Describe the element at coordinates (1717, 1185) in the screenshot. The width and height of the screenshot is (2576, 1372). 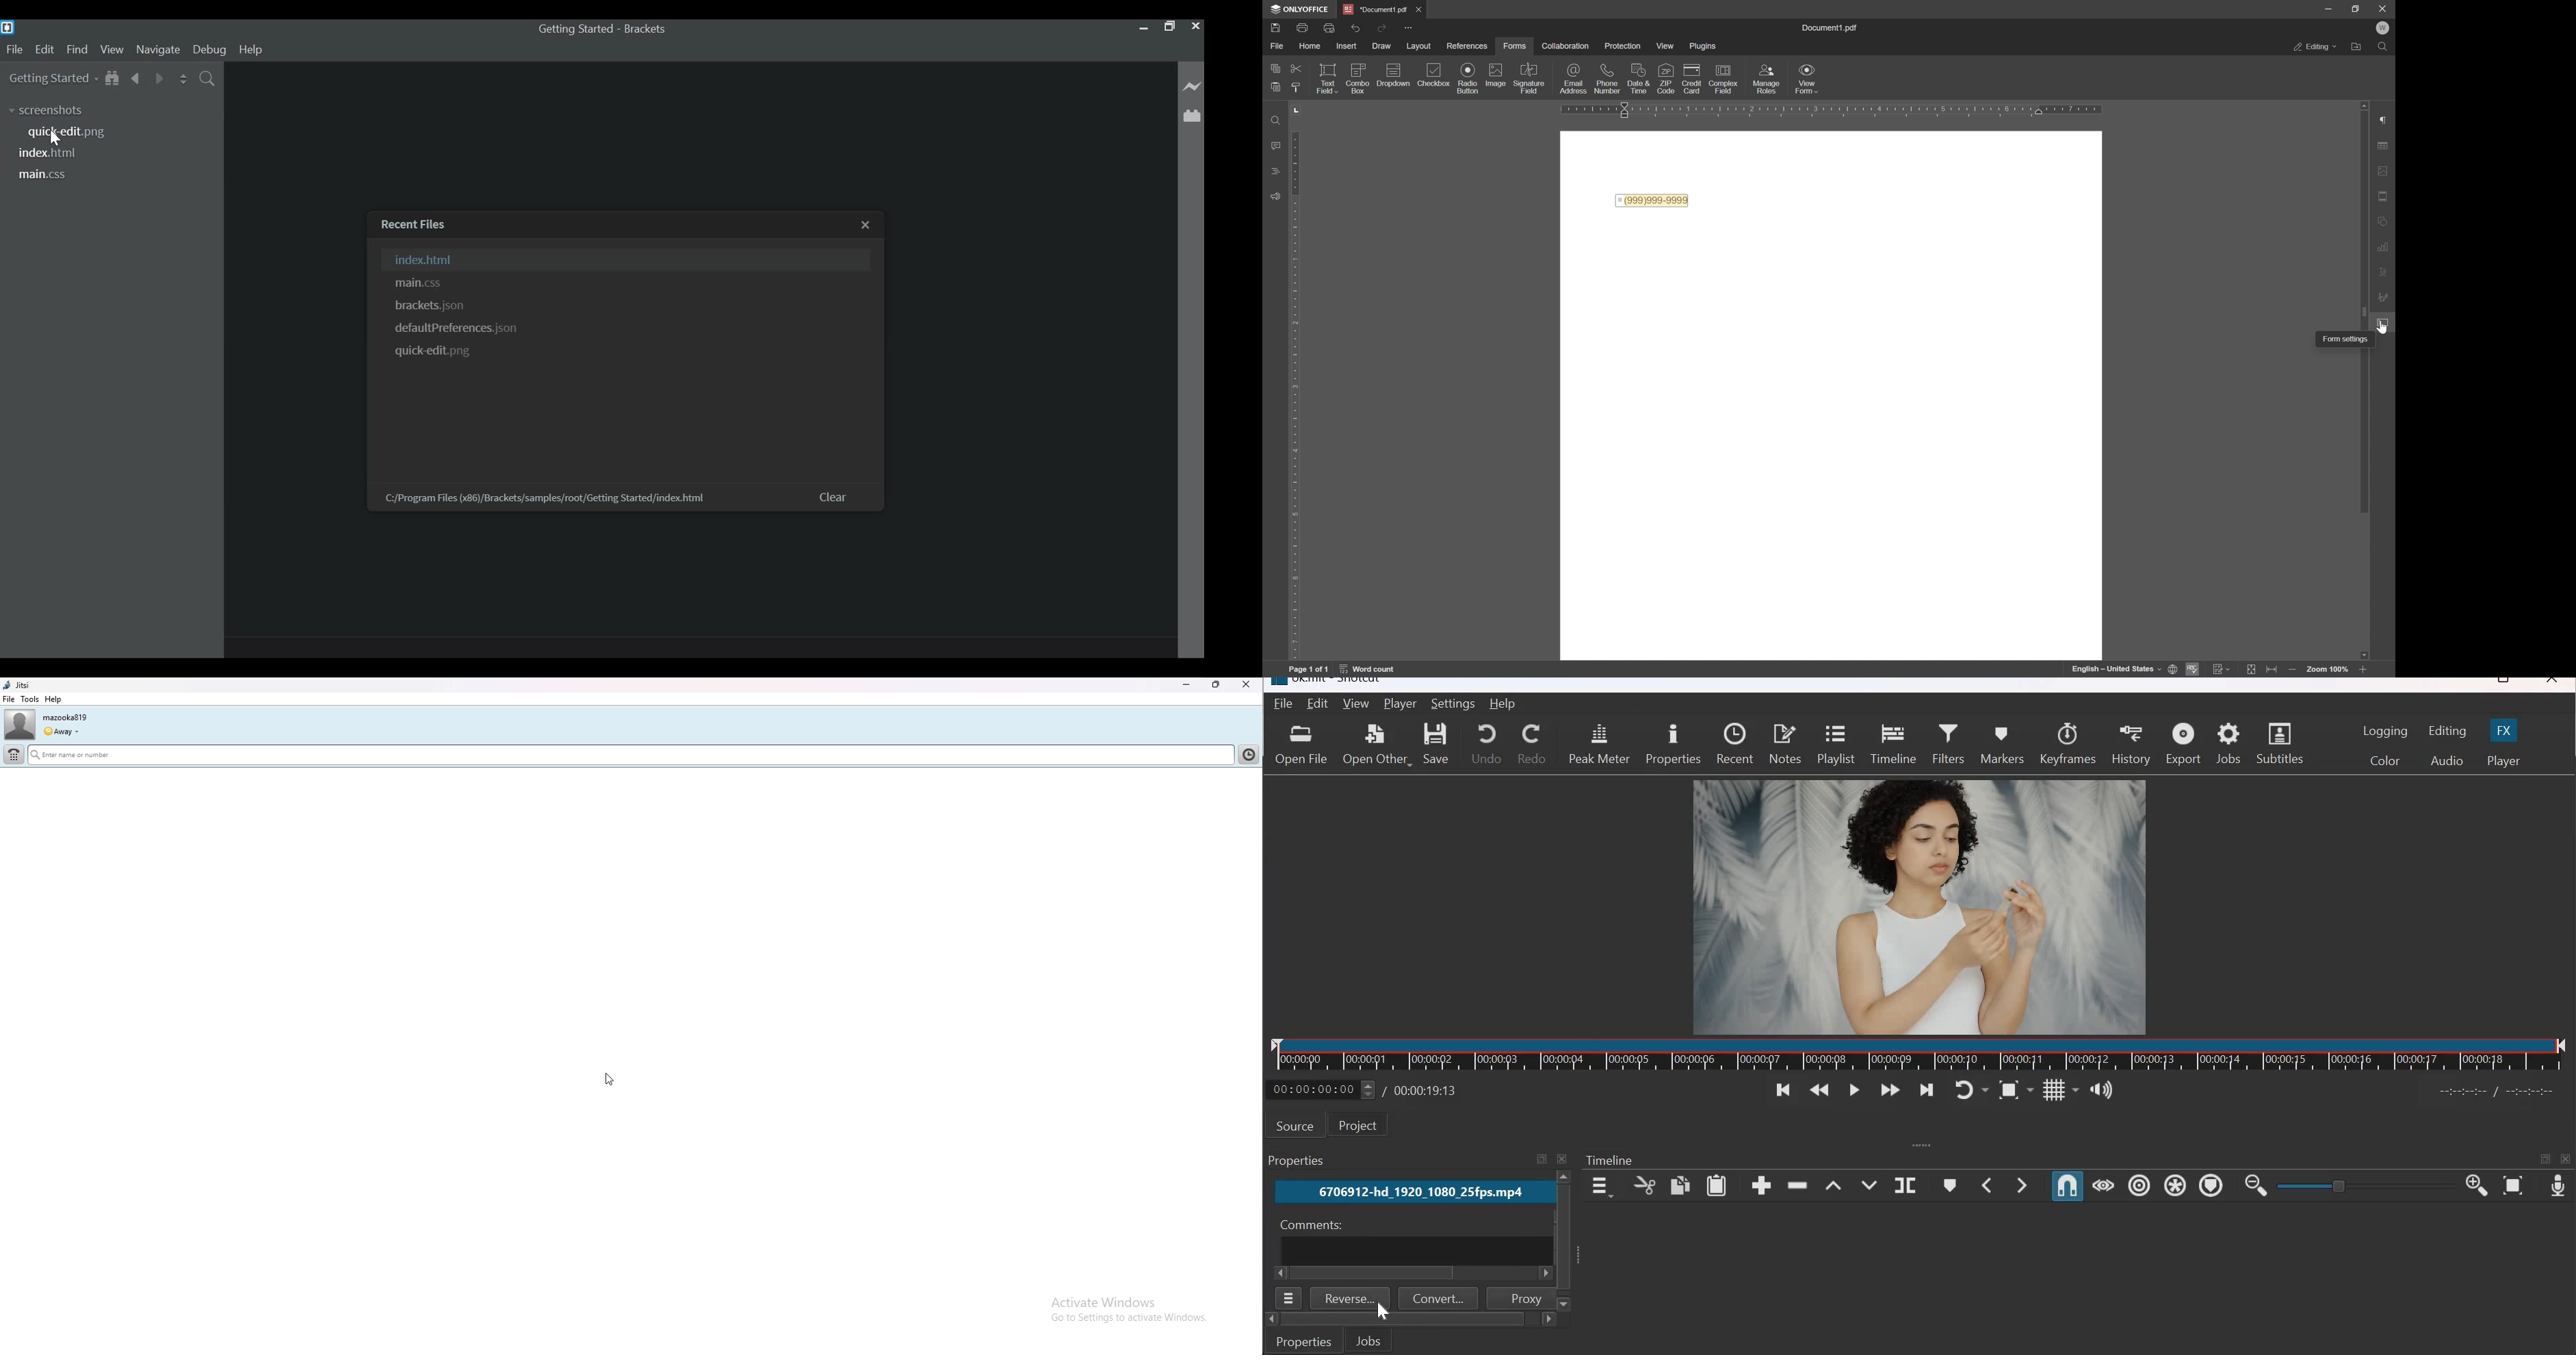
I see `paste` at that location.